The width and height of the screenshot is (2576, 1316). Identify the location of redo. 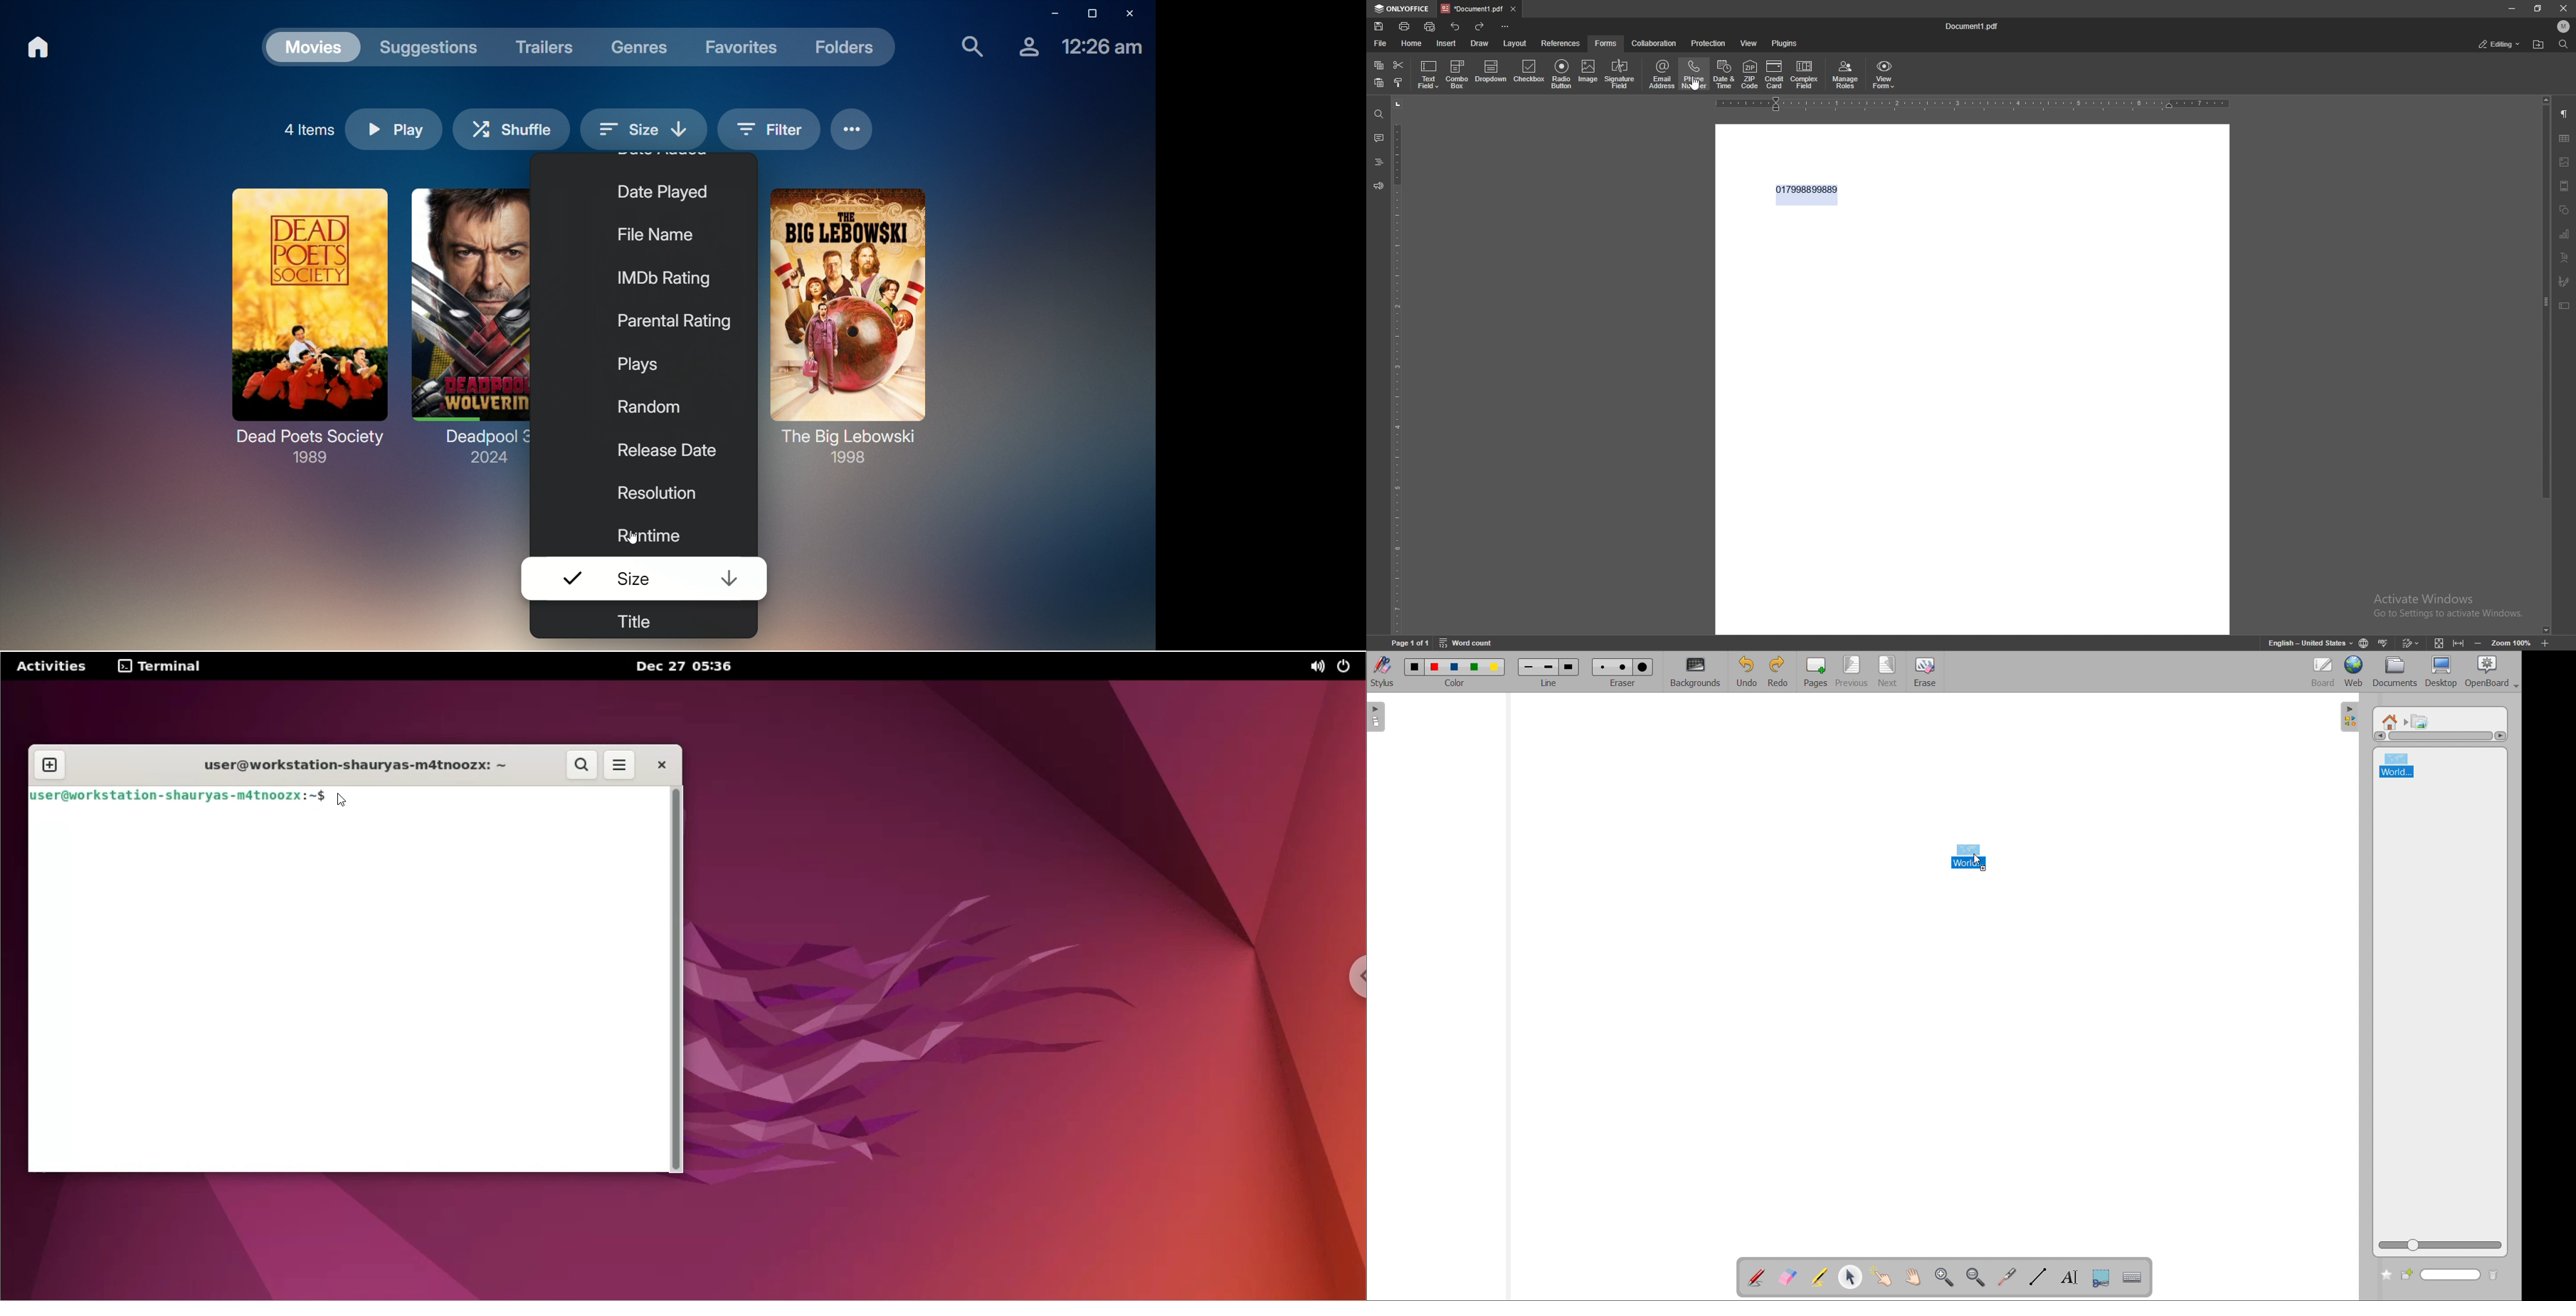
(1480, 26).